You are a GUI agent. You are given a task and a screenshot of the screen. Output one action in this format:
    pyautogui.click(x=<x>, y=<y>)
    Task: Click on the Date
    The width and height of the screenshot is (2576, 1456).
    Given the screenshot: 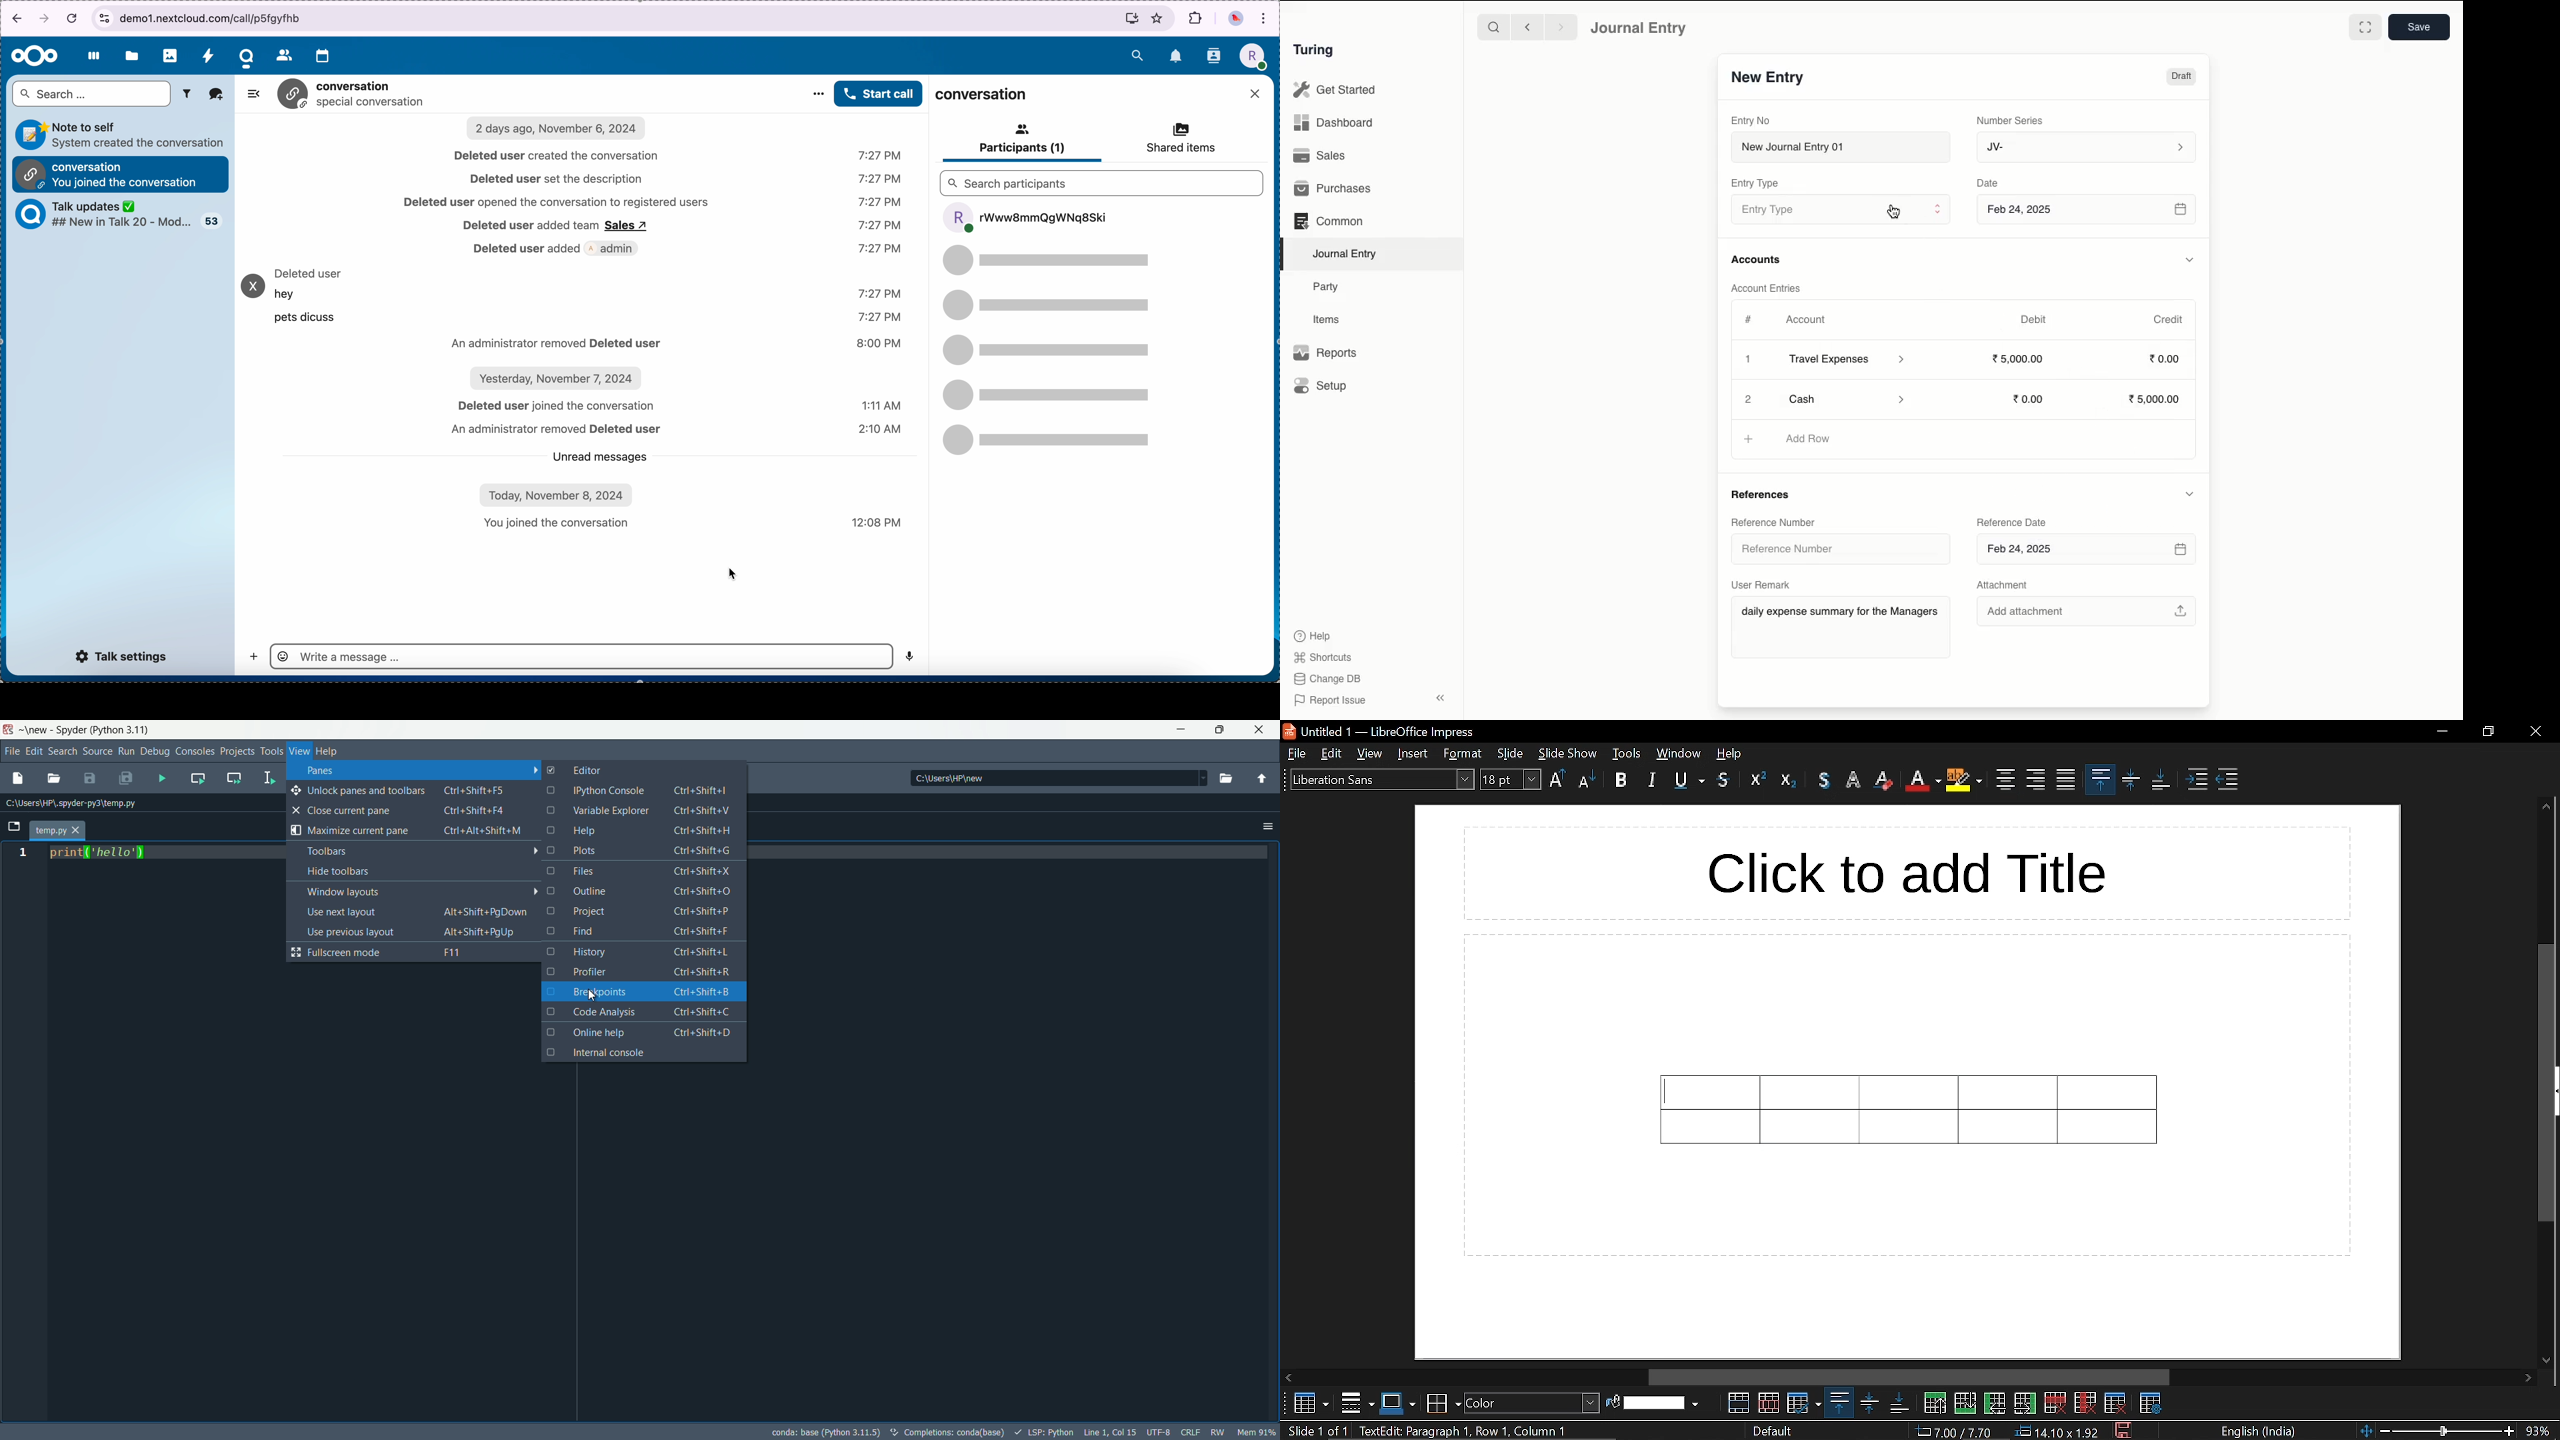 What is the action you would take?
    pyautogui.click(x=1990, y=182)
    